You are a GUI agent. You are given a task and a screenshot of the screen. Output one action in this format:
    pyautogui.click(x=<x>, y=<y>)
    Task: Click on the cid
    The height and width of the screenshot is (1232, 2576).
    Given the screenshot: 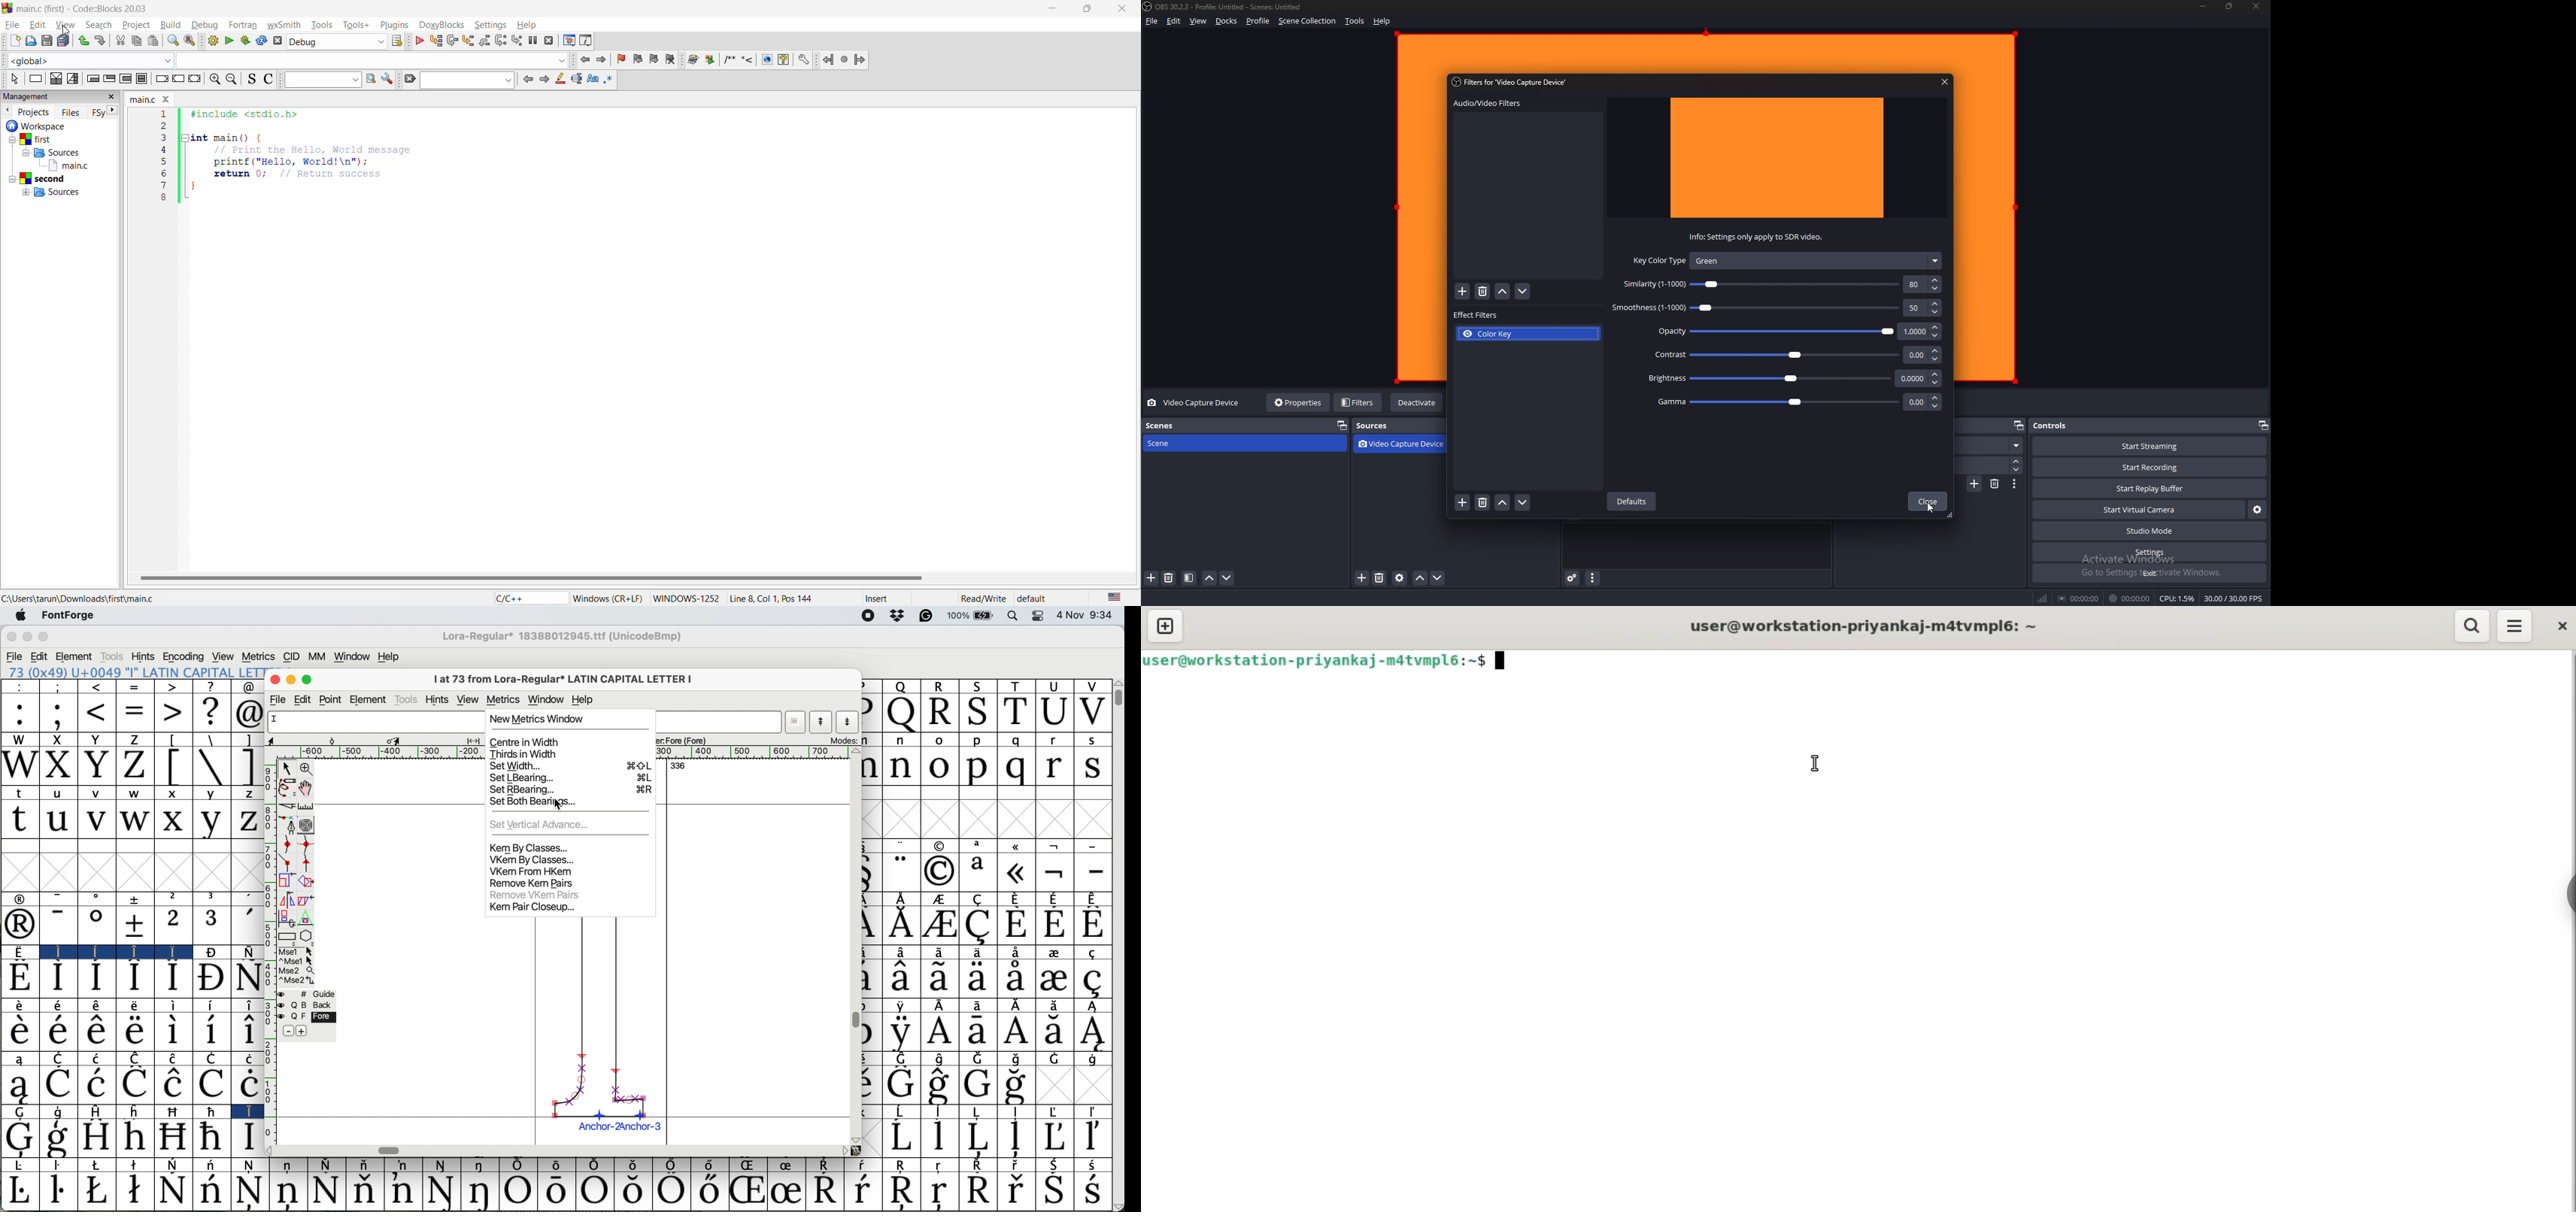 What is the action you would take?
    pyautogui.click(x=290, y=656)
    